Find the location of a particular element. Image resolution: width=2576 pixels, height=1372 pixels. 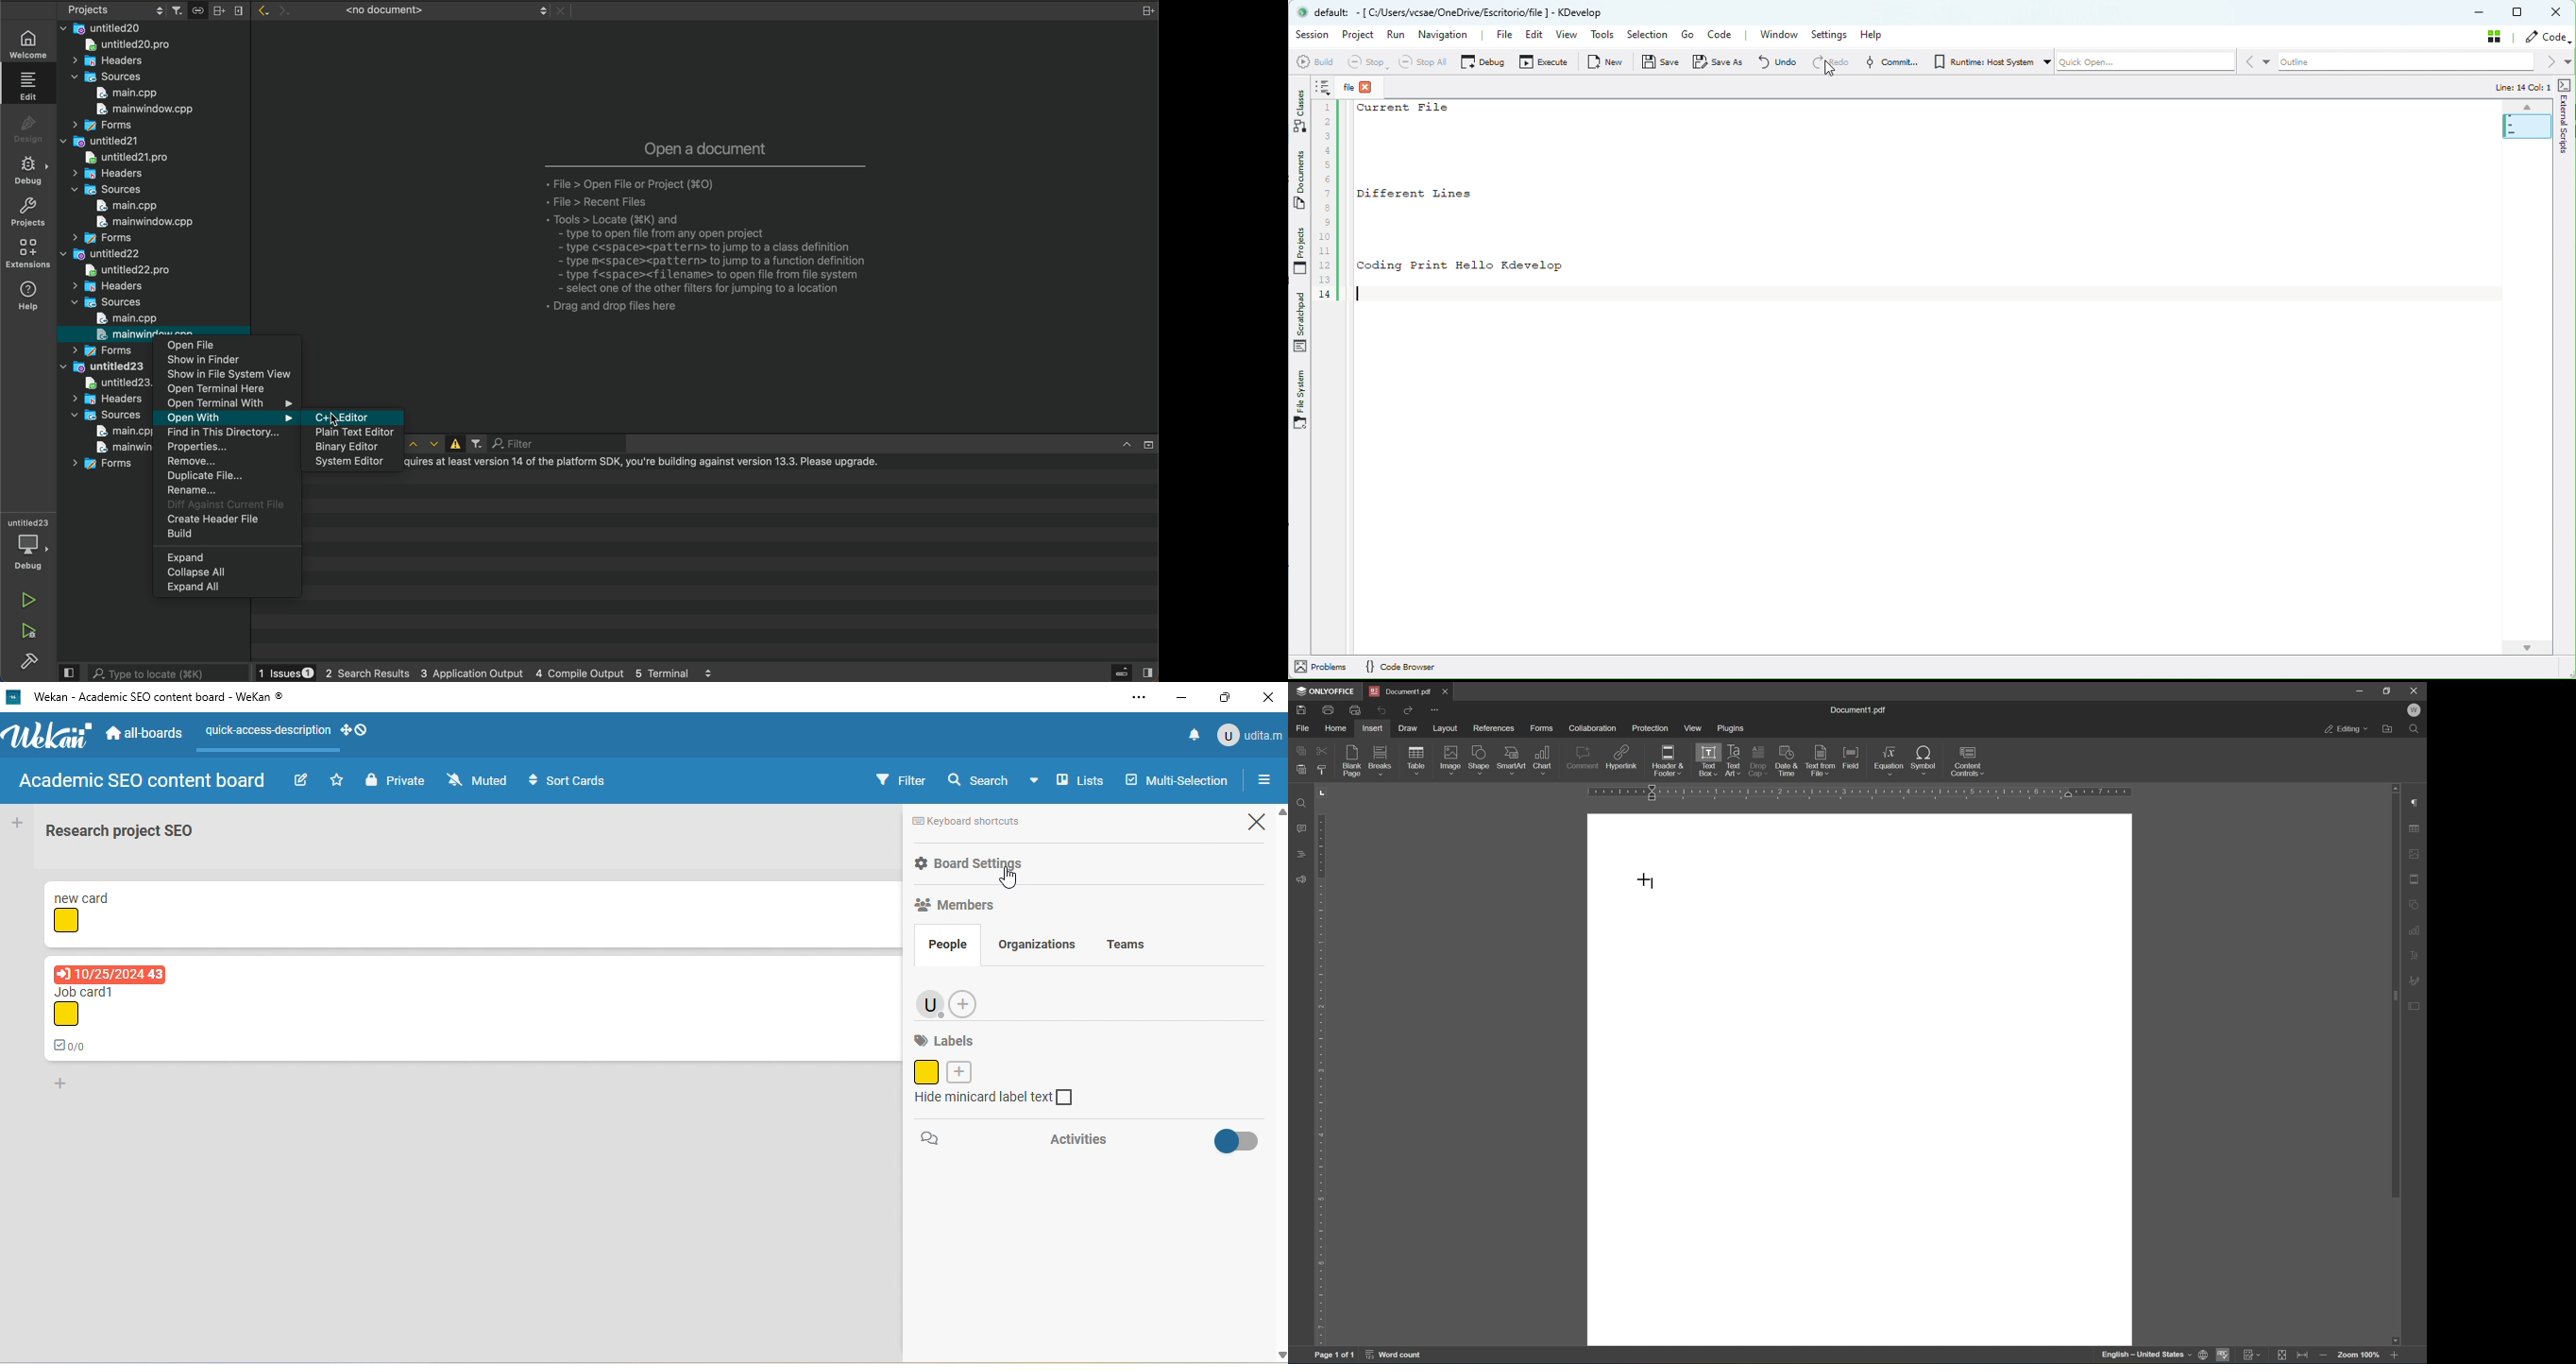

mainwindow is located at coordinates (129, 335).